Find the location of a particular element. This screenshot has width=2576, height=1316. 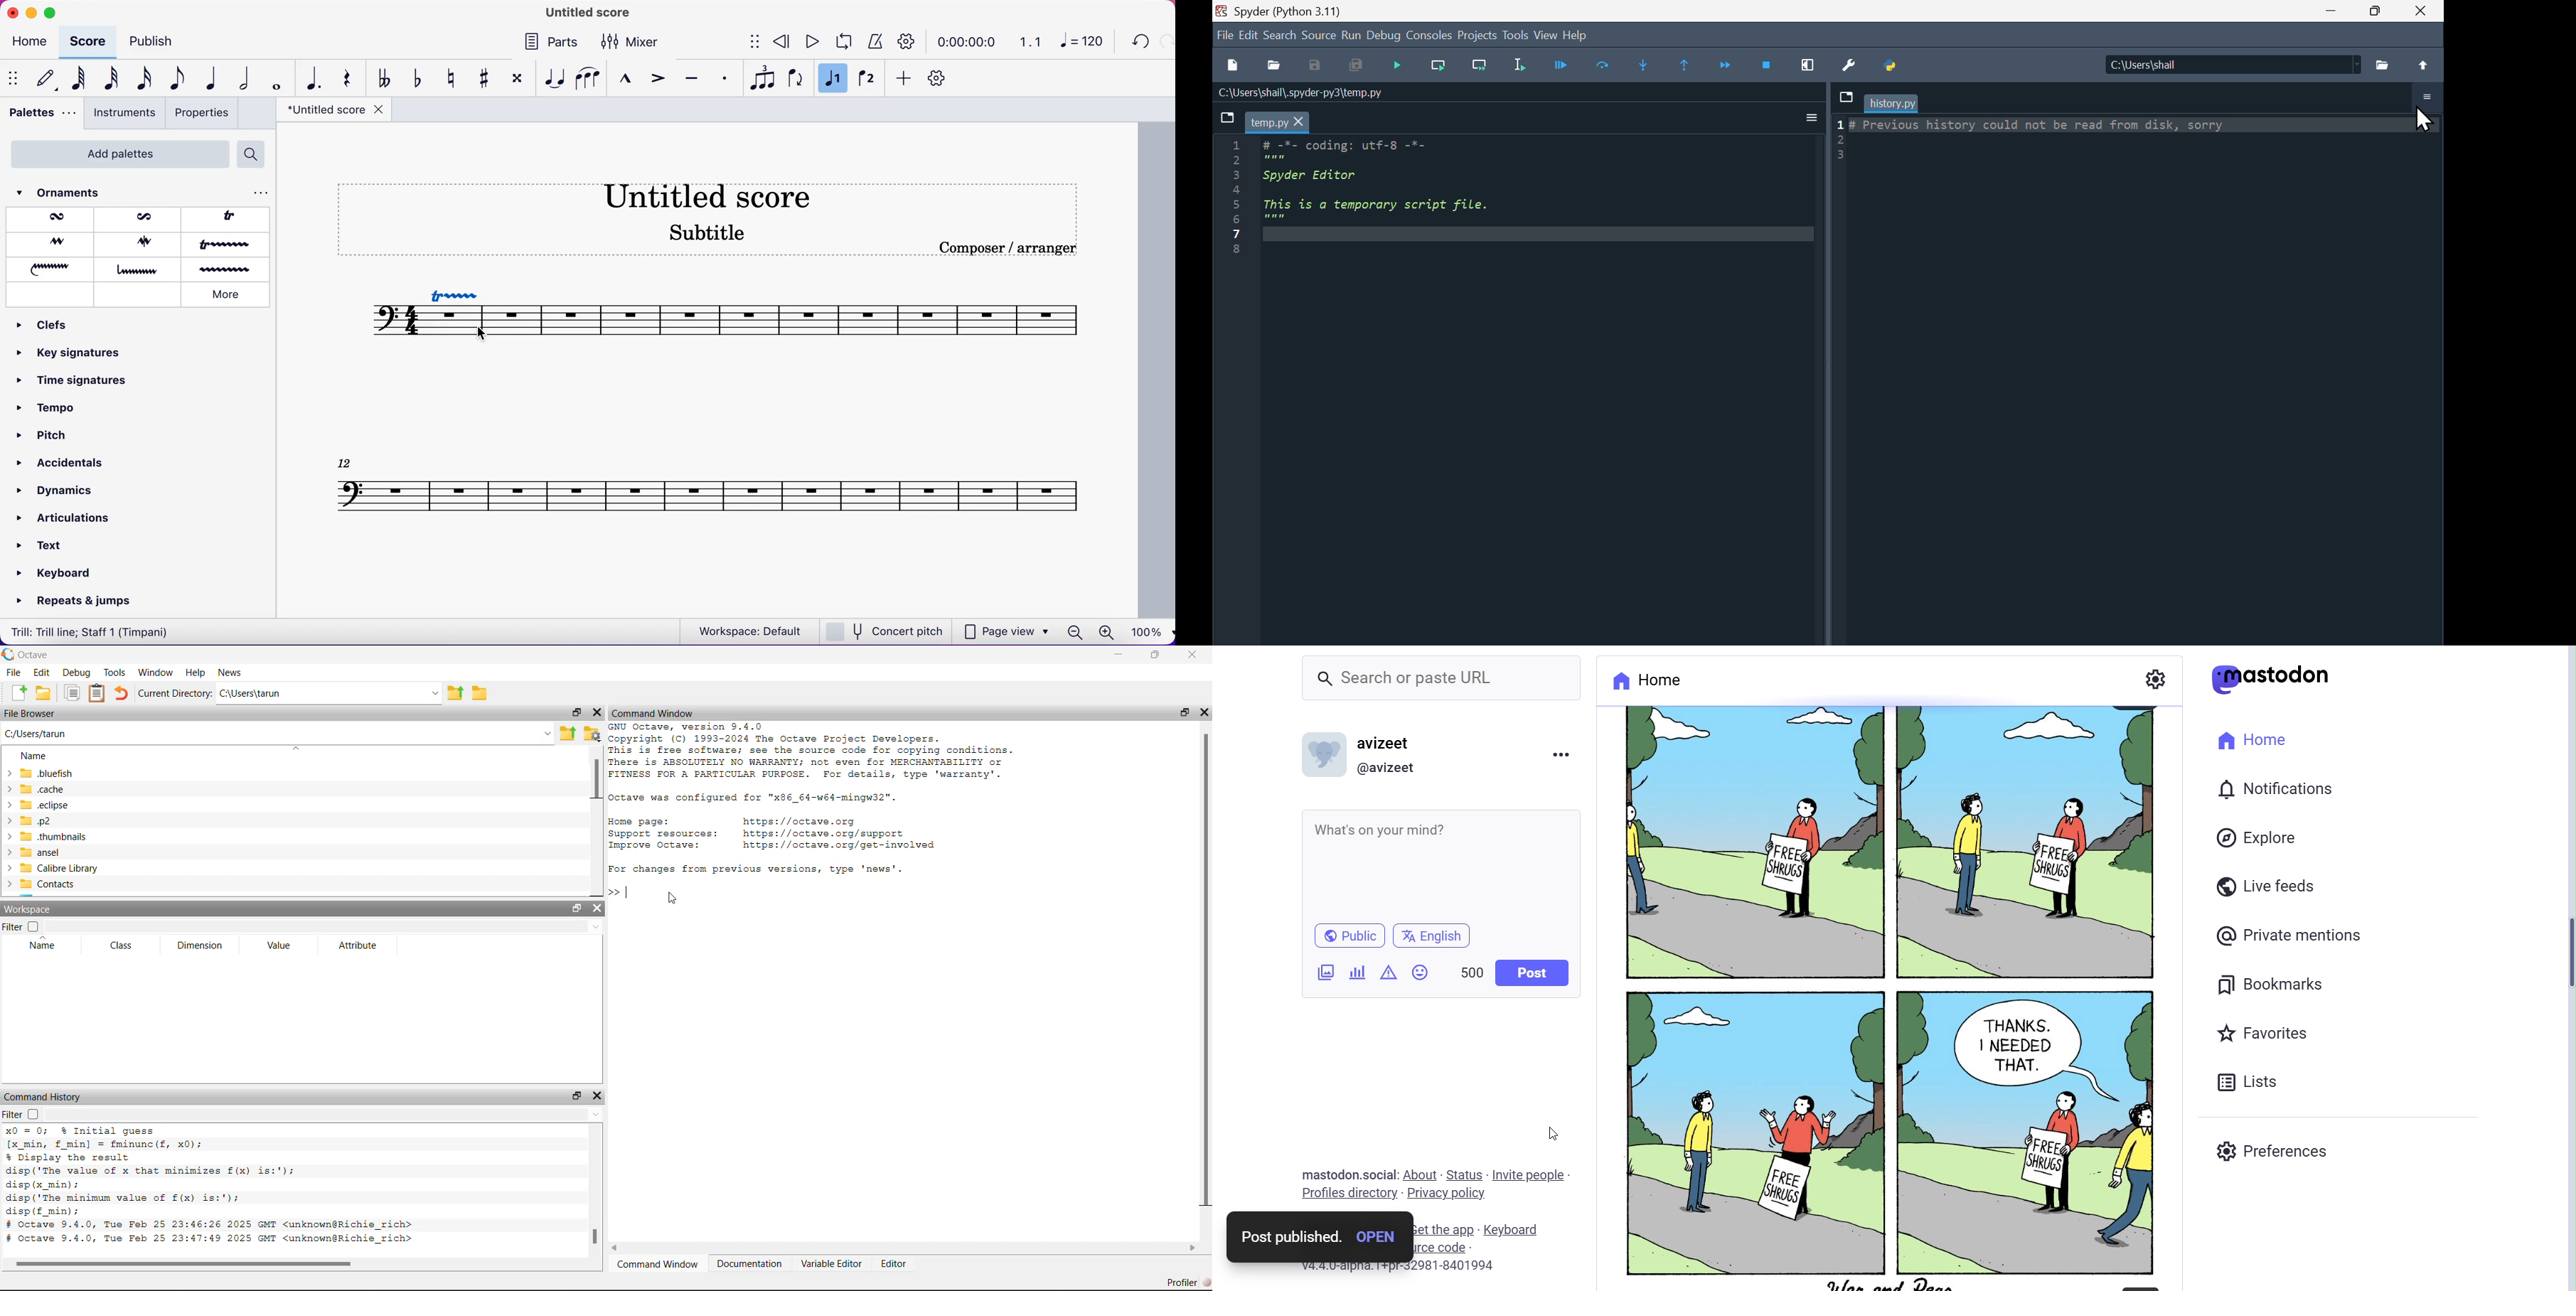

Folder is located at coordinates (2385, 64).